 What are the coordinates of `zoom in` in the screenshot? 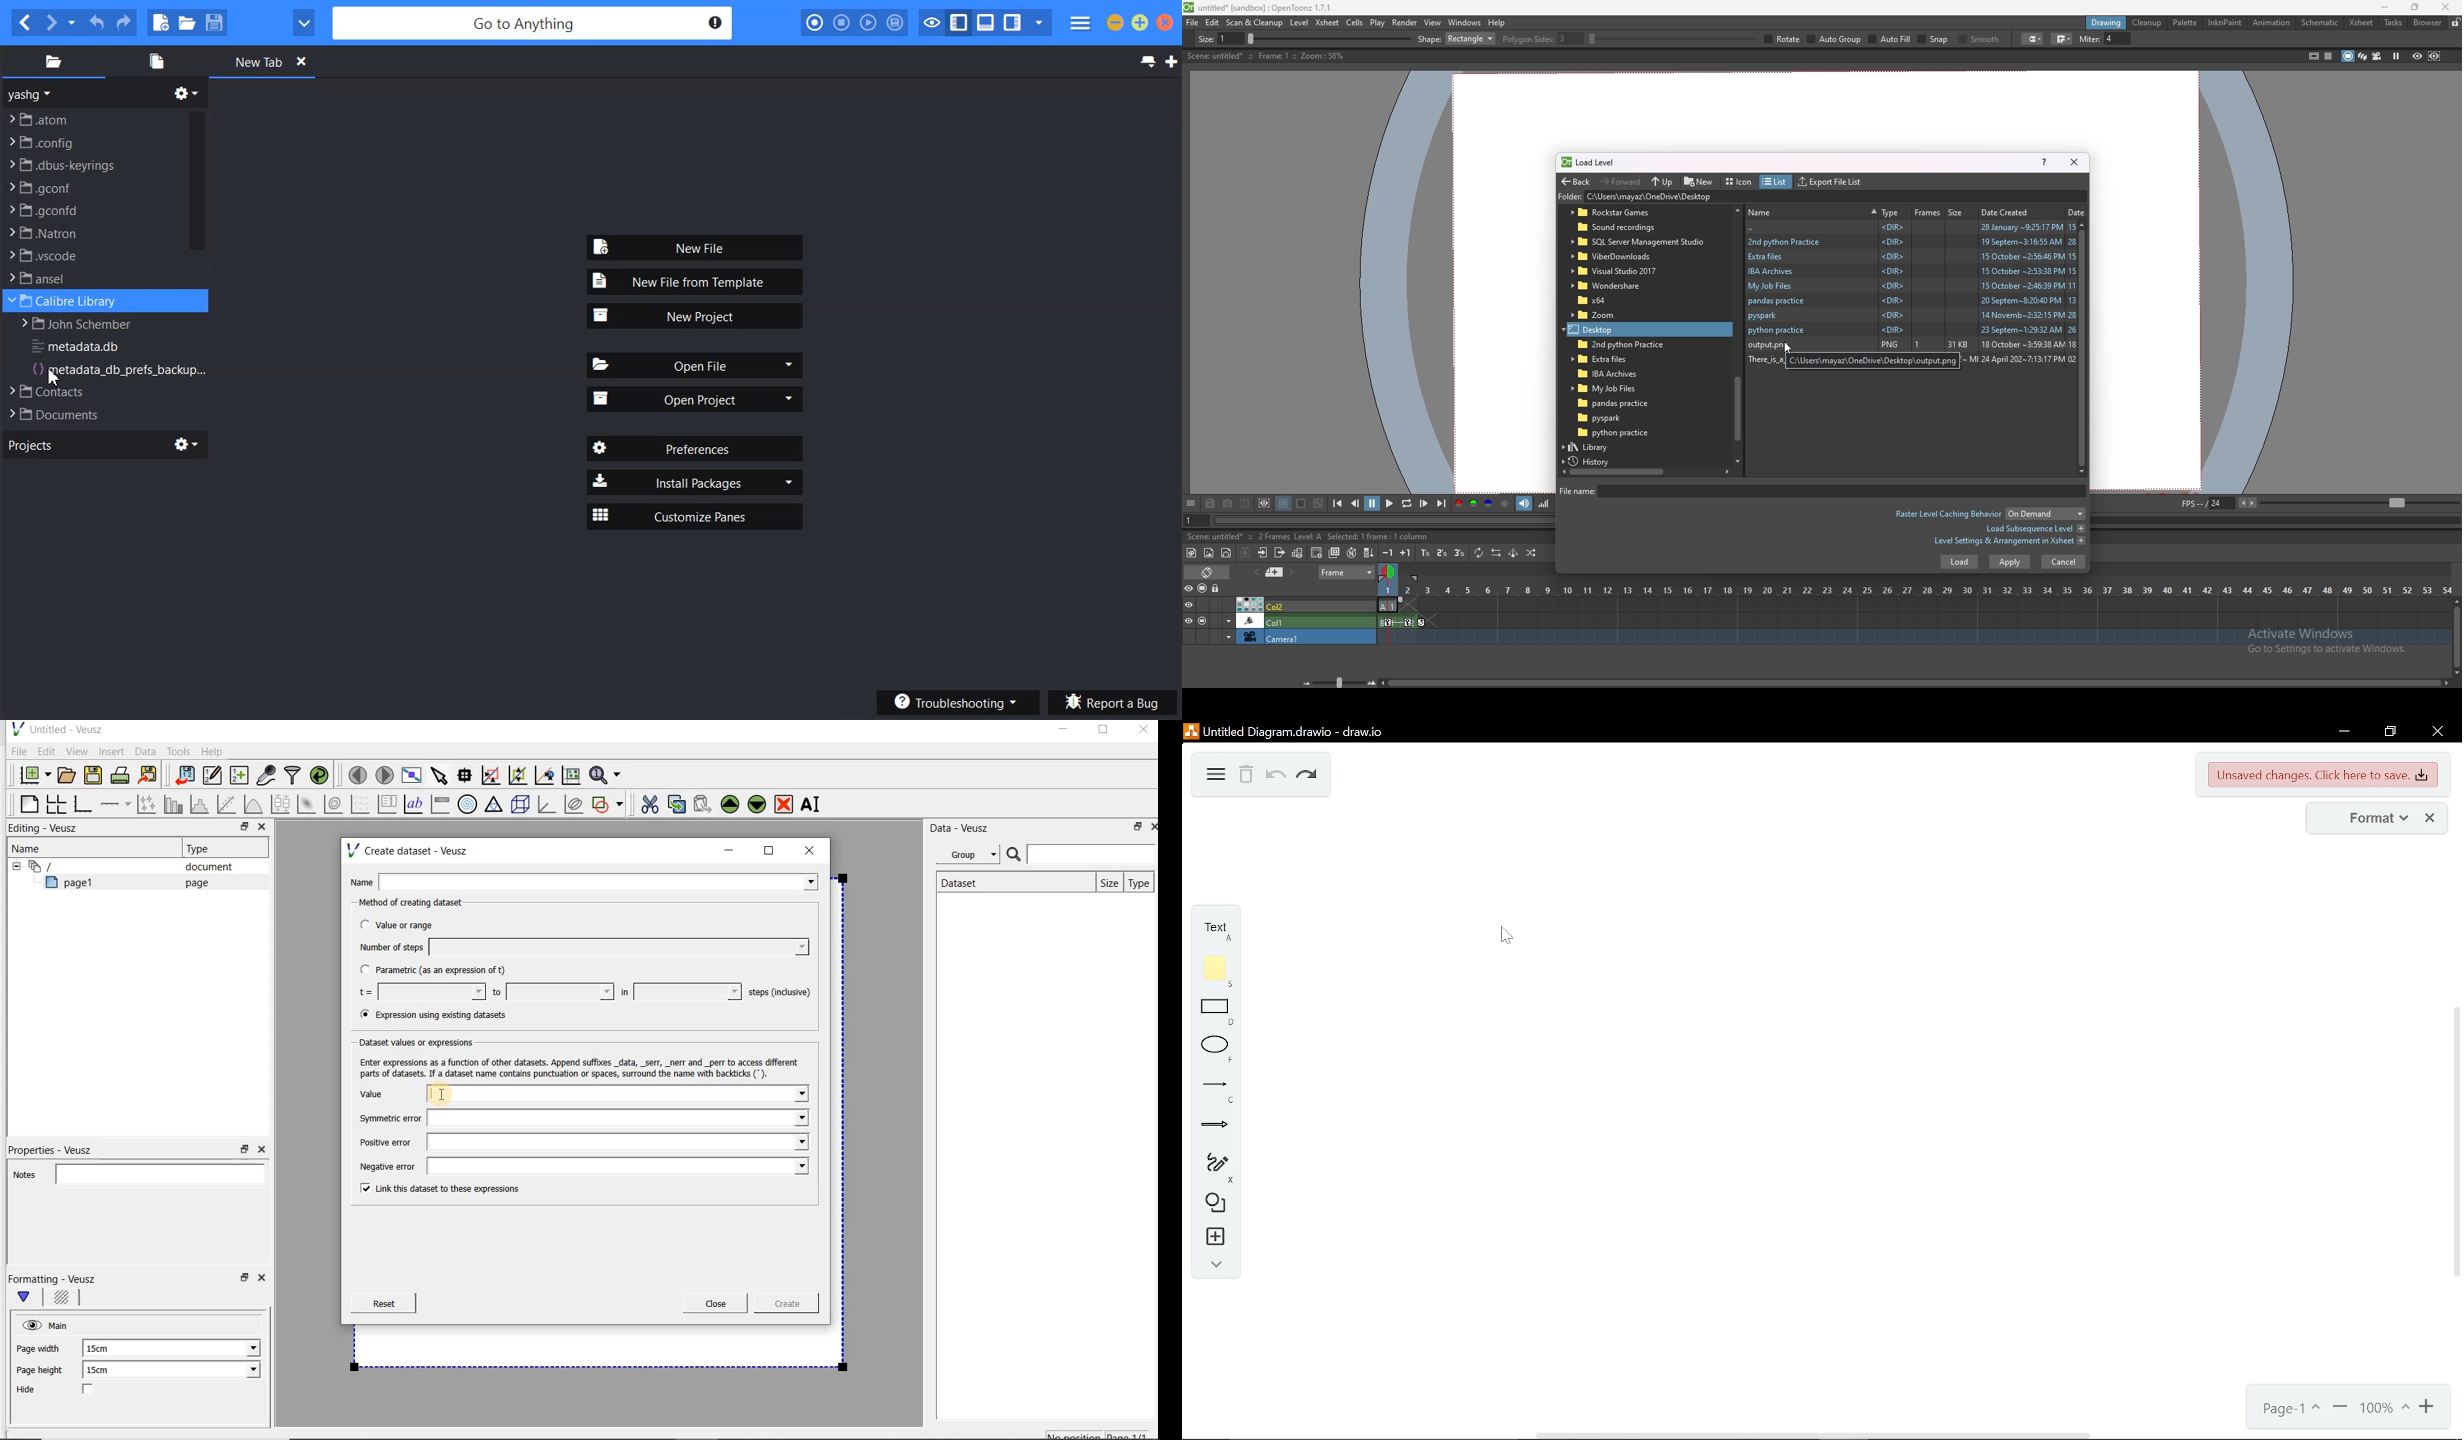 It's located at (2340, 1409).